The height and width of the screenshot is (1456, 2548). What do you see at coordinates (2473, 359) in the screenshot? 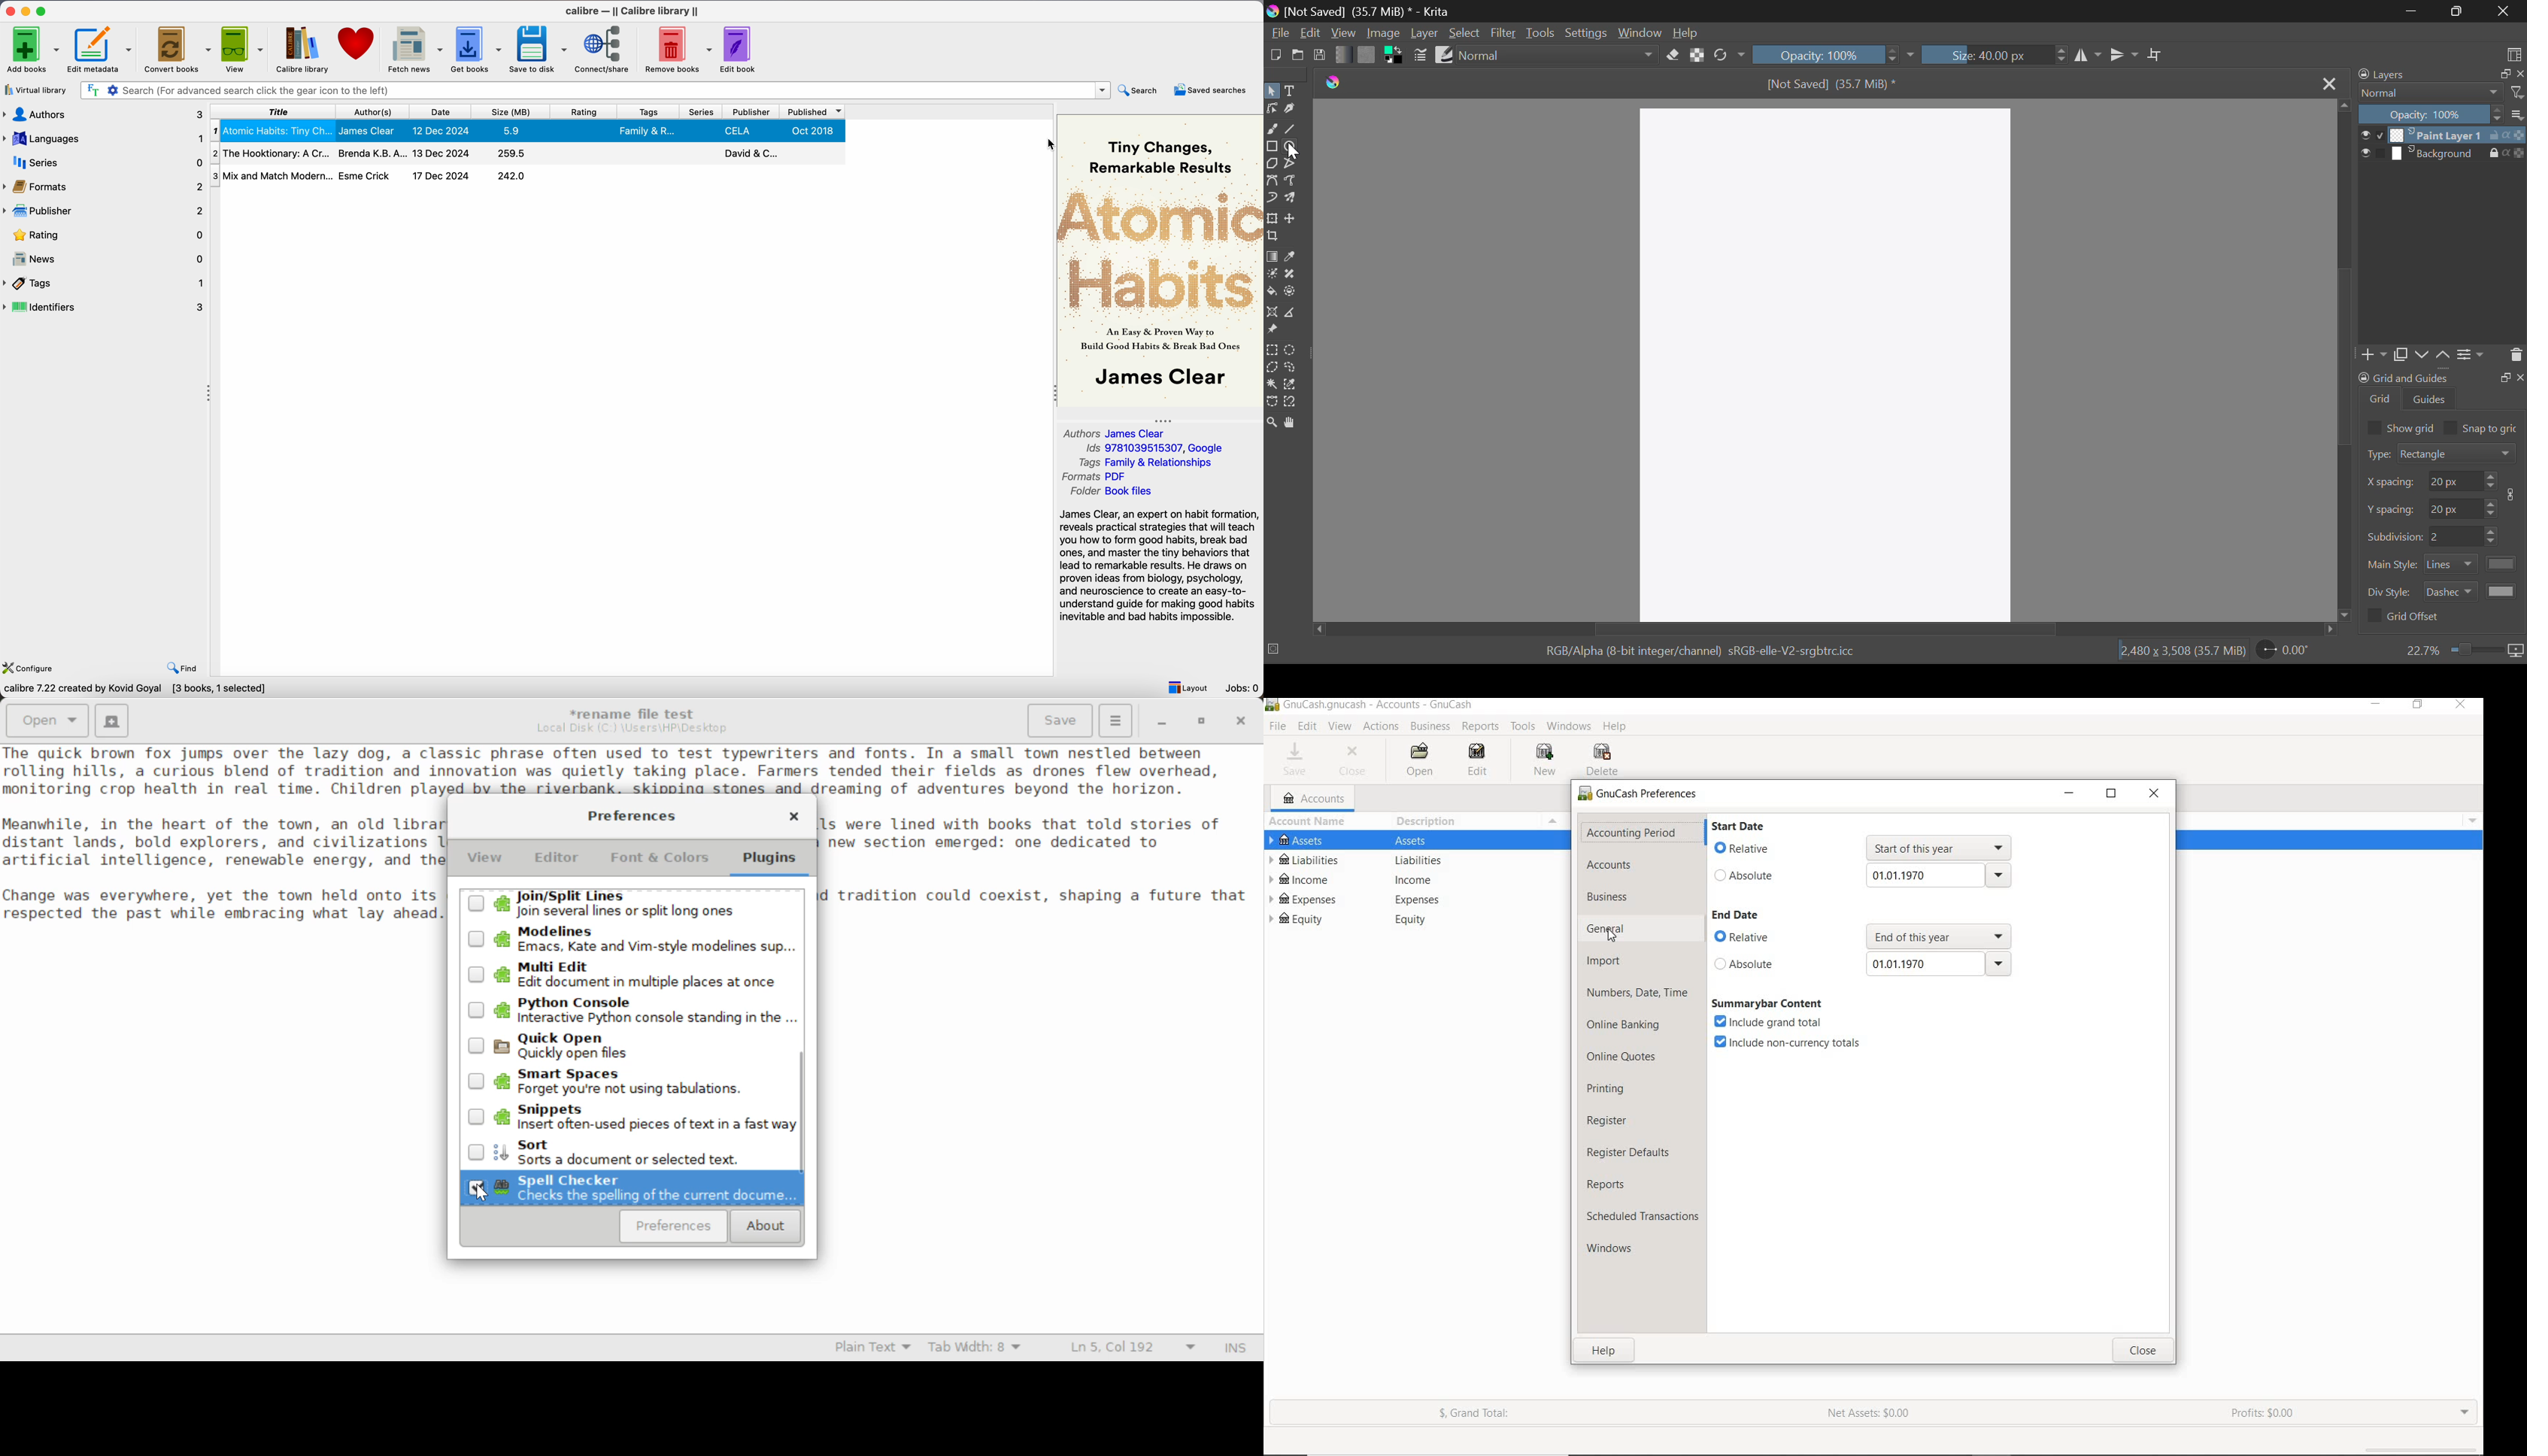
I see `Settings` at bounding box center [2473, 359].